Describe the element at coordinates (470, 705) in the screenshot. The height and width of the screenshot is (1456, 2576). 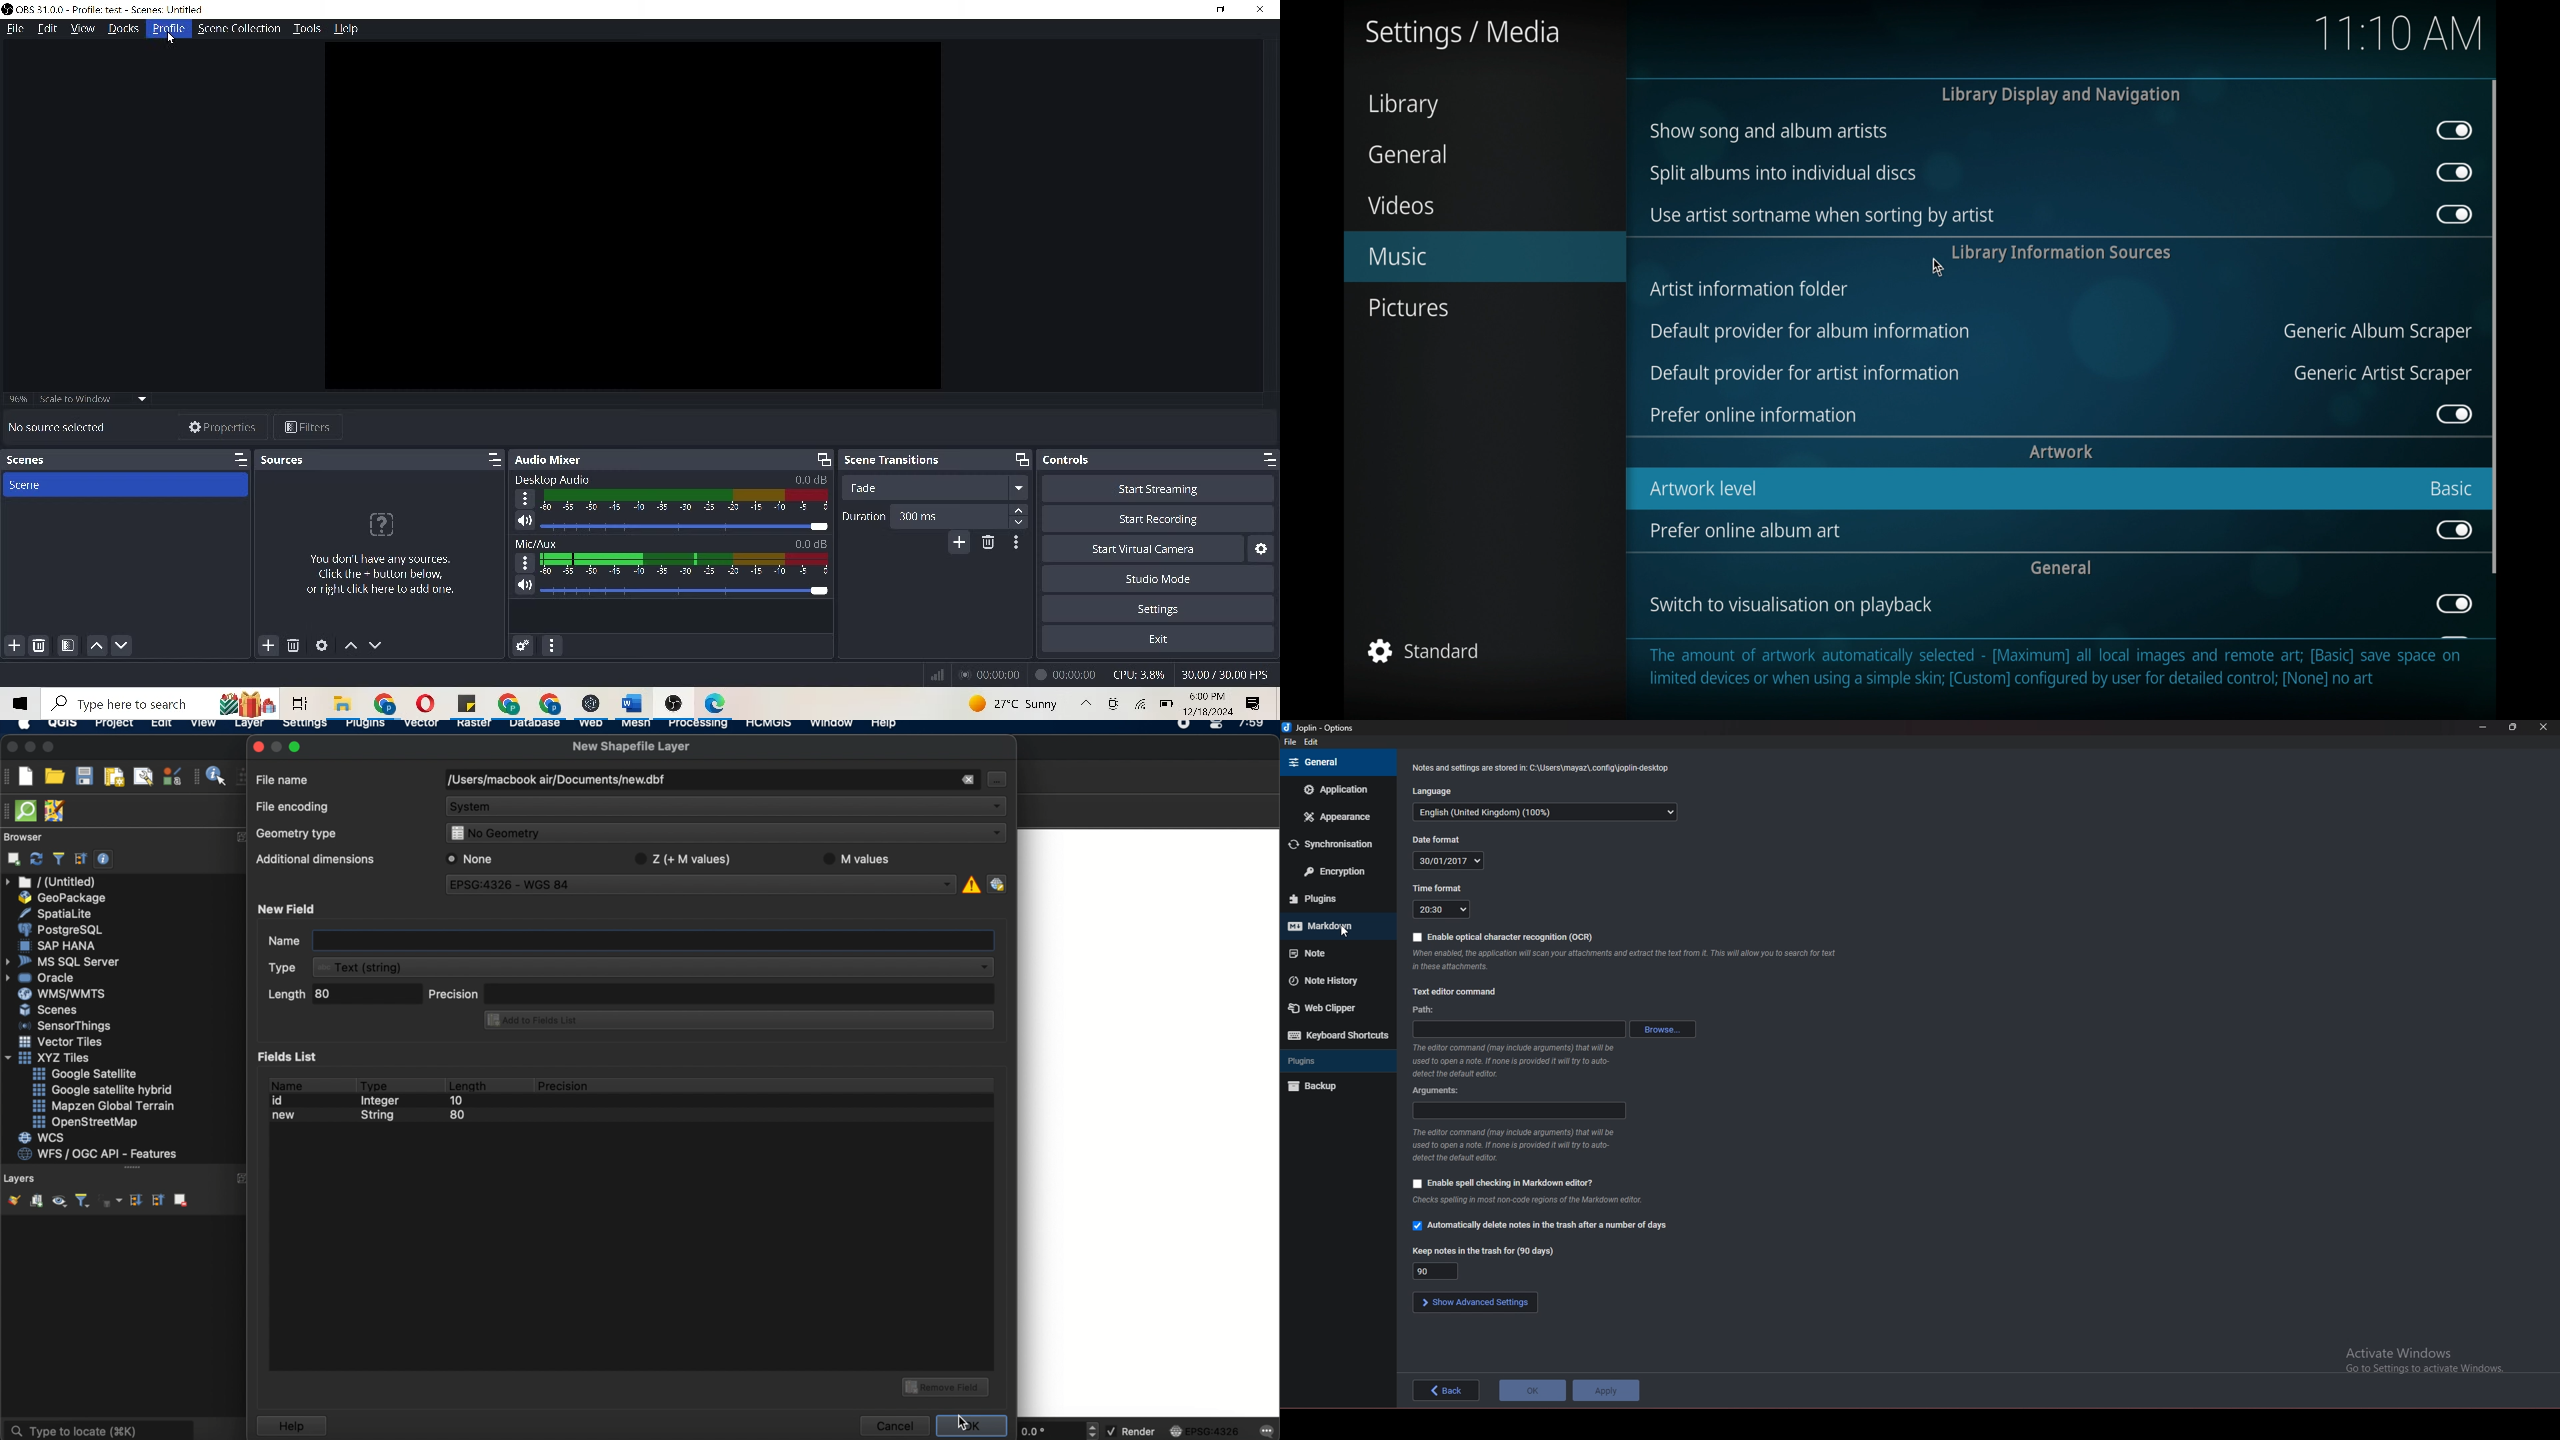
I see `file` at that location.